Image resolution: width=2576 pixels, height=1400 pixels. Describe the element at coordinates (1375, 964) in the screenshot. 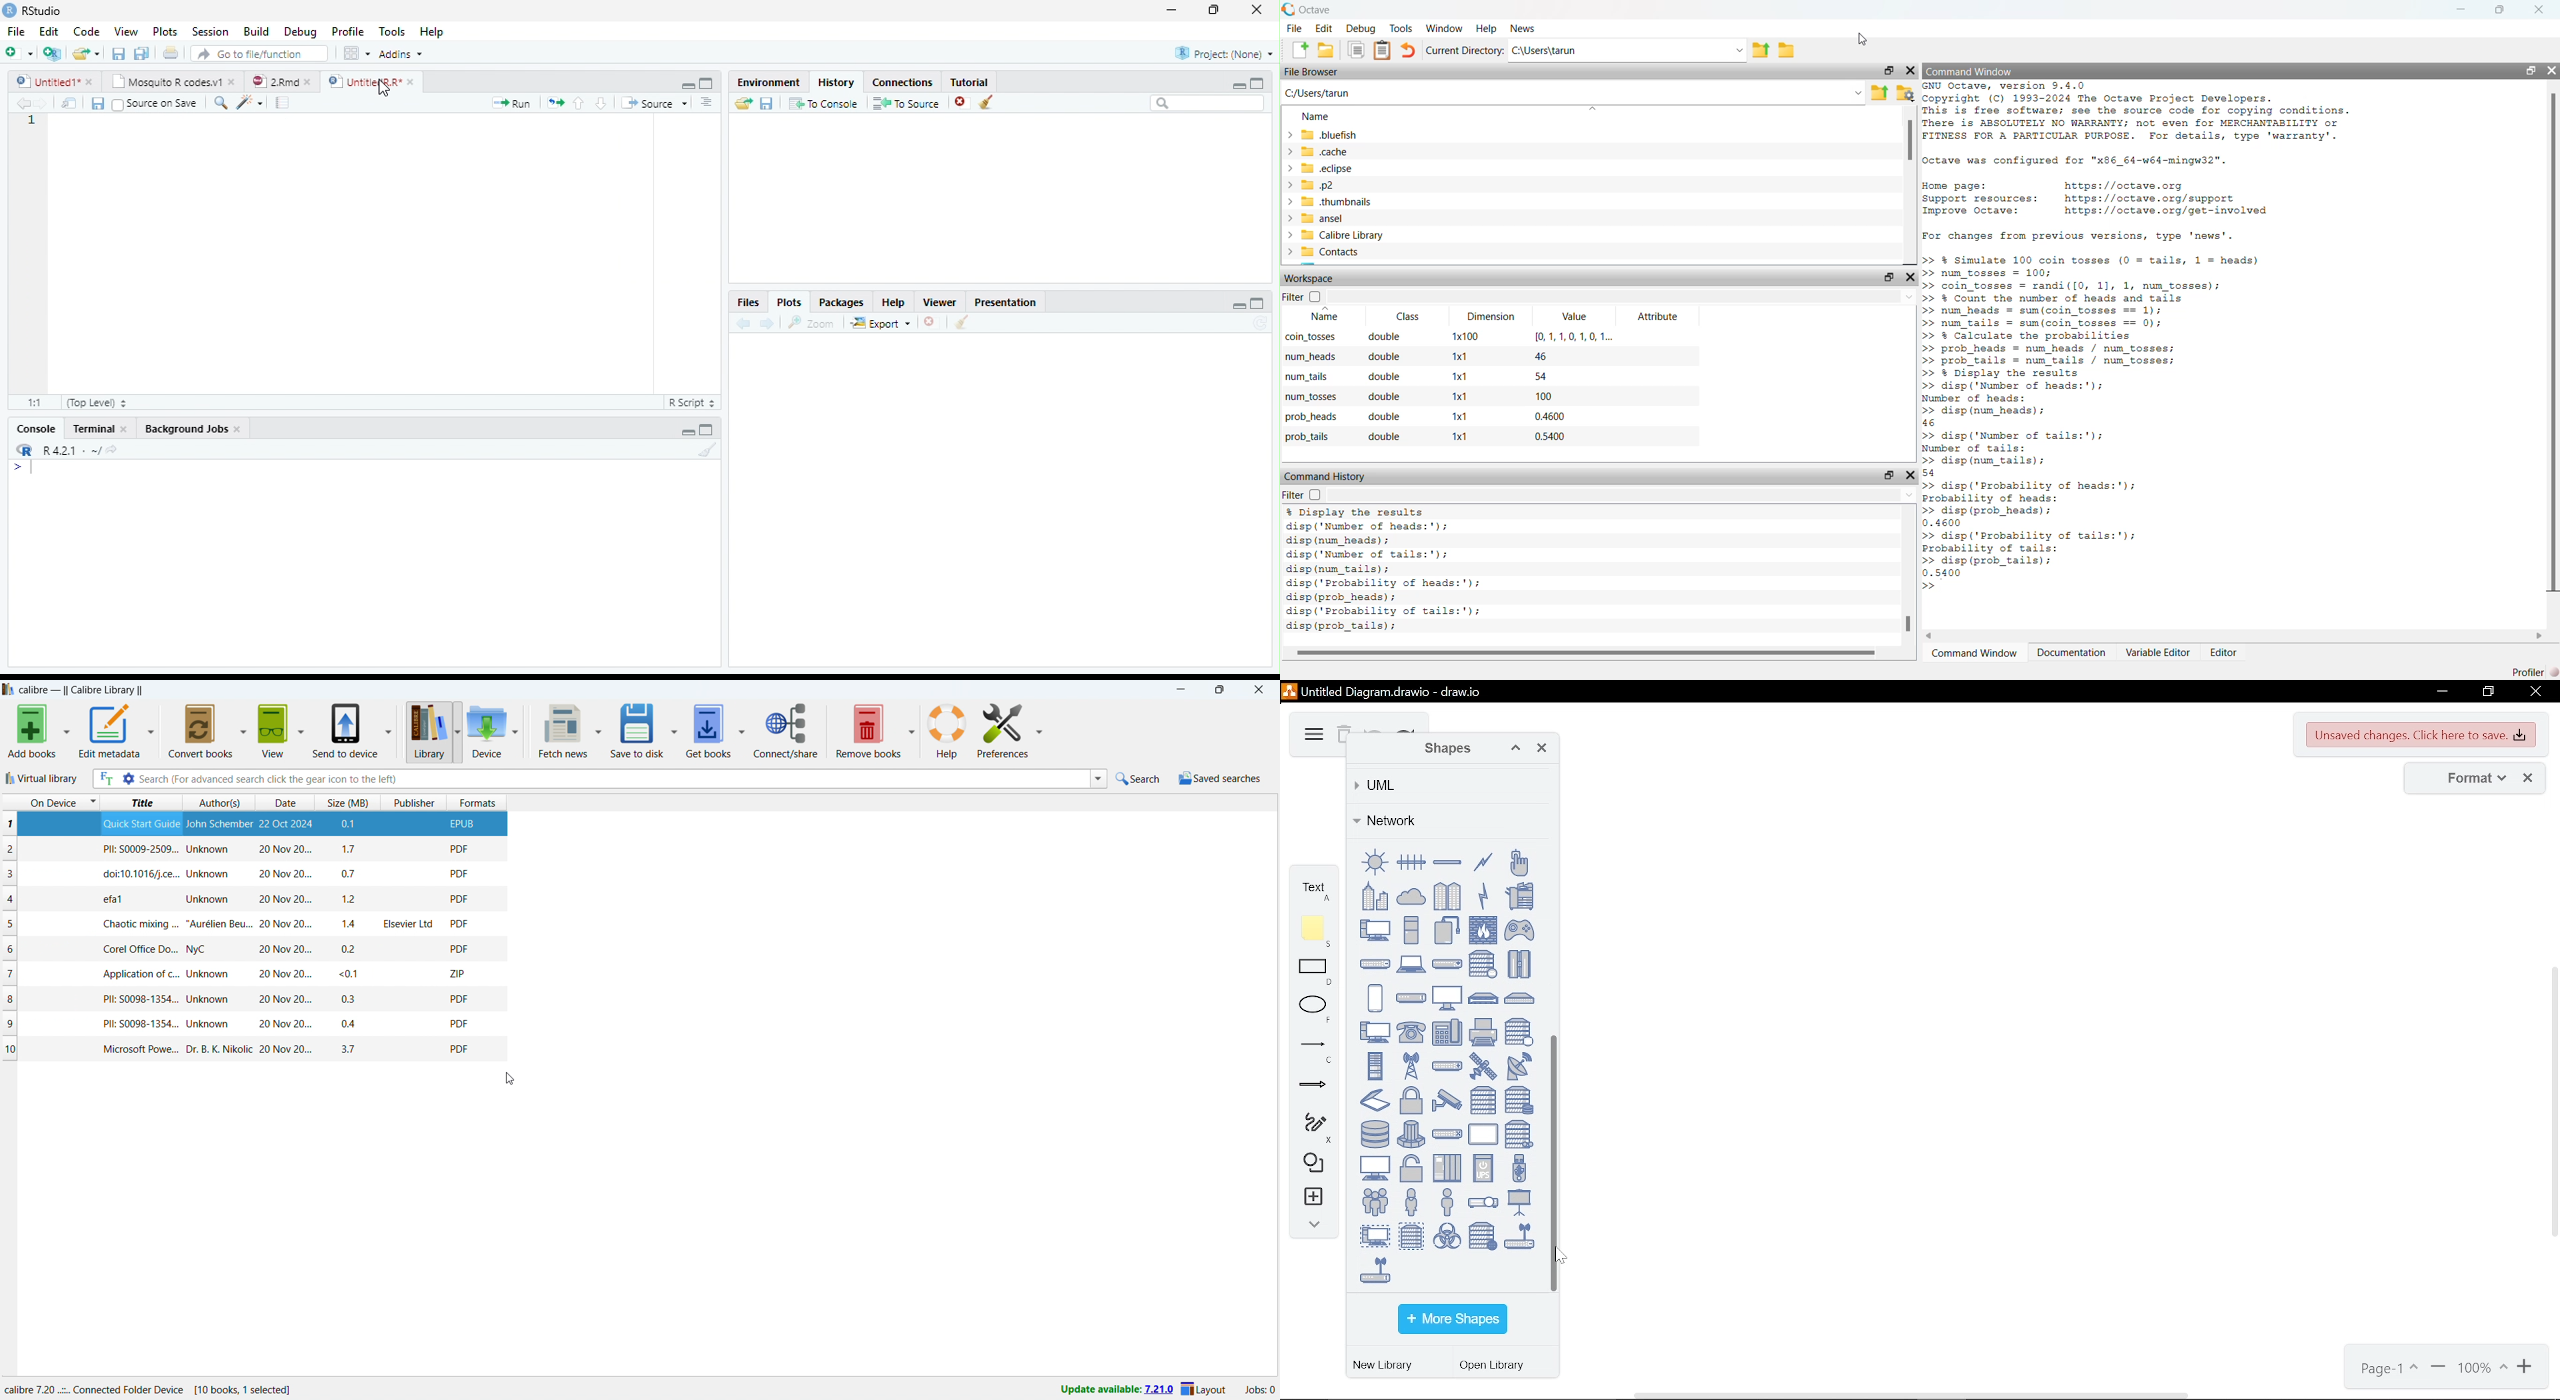

I see `hub` at that location.